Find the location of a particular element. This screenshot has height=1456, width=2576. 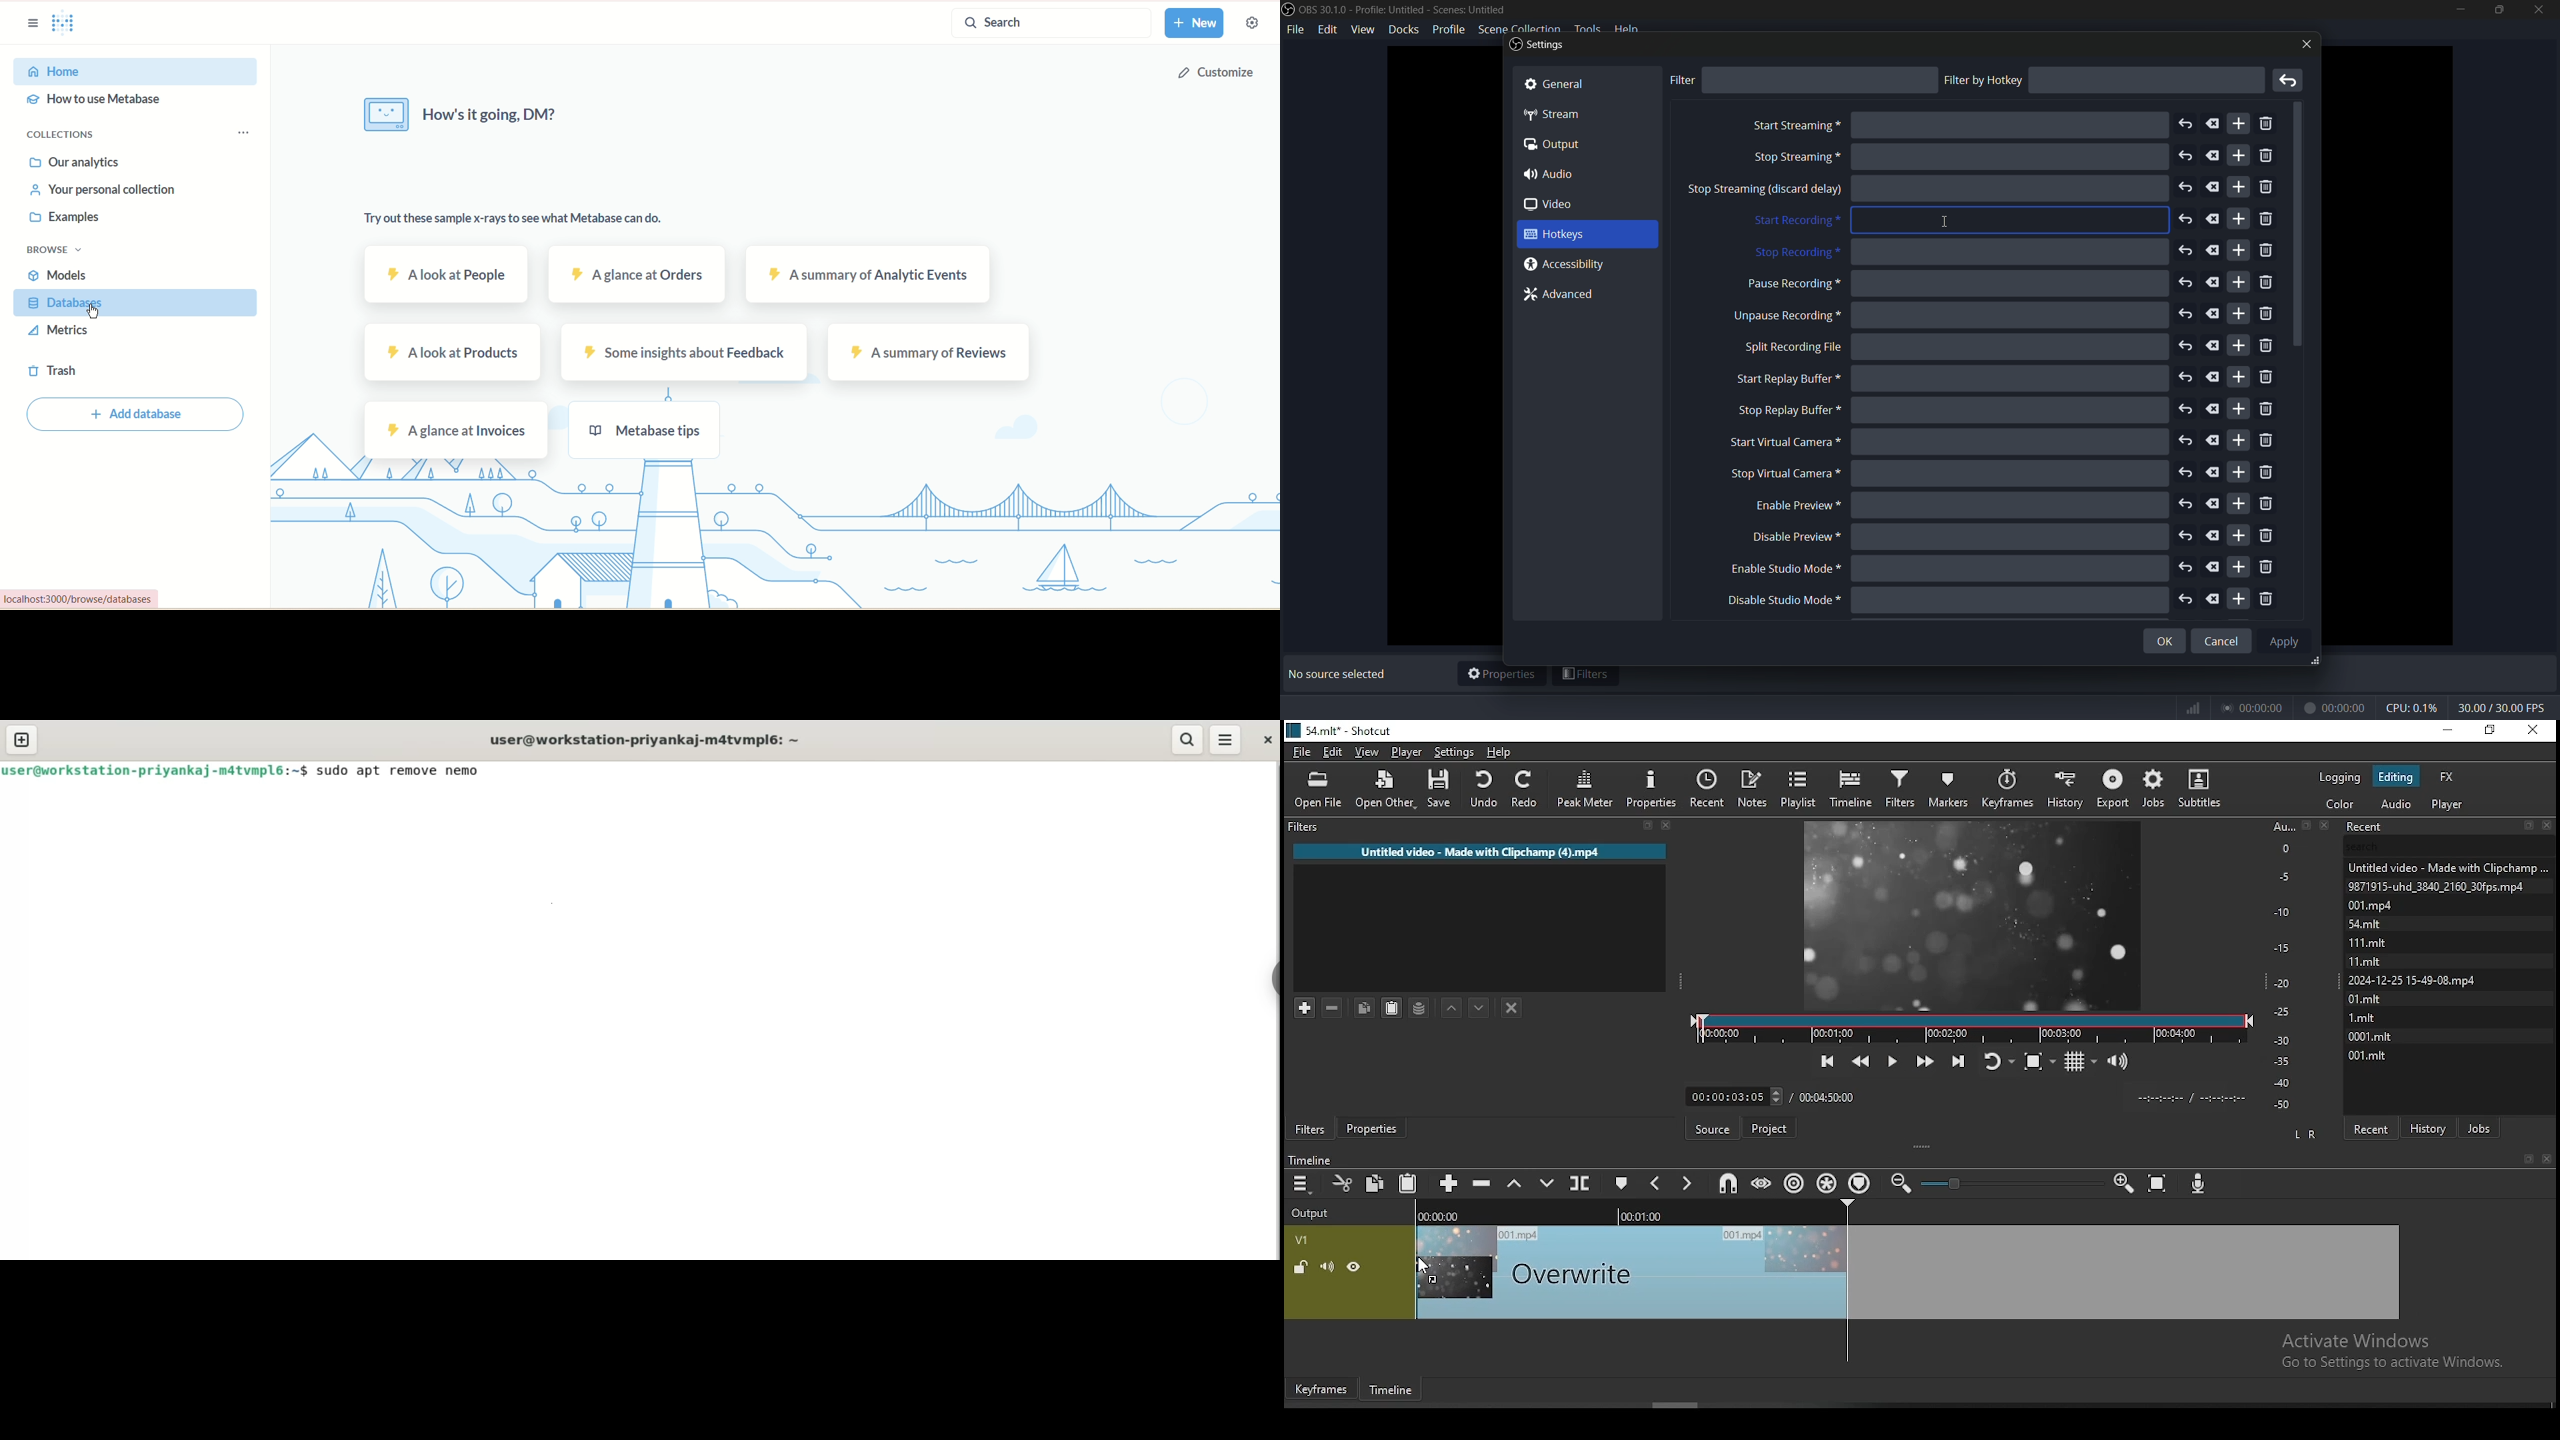

timeline menu is located at coordinates (1301, 1184).